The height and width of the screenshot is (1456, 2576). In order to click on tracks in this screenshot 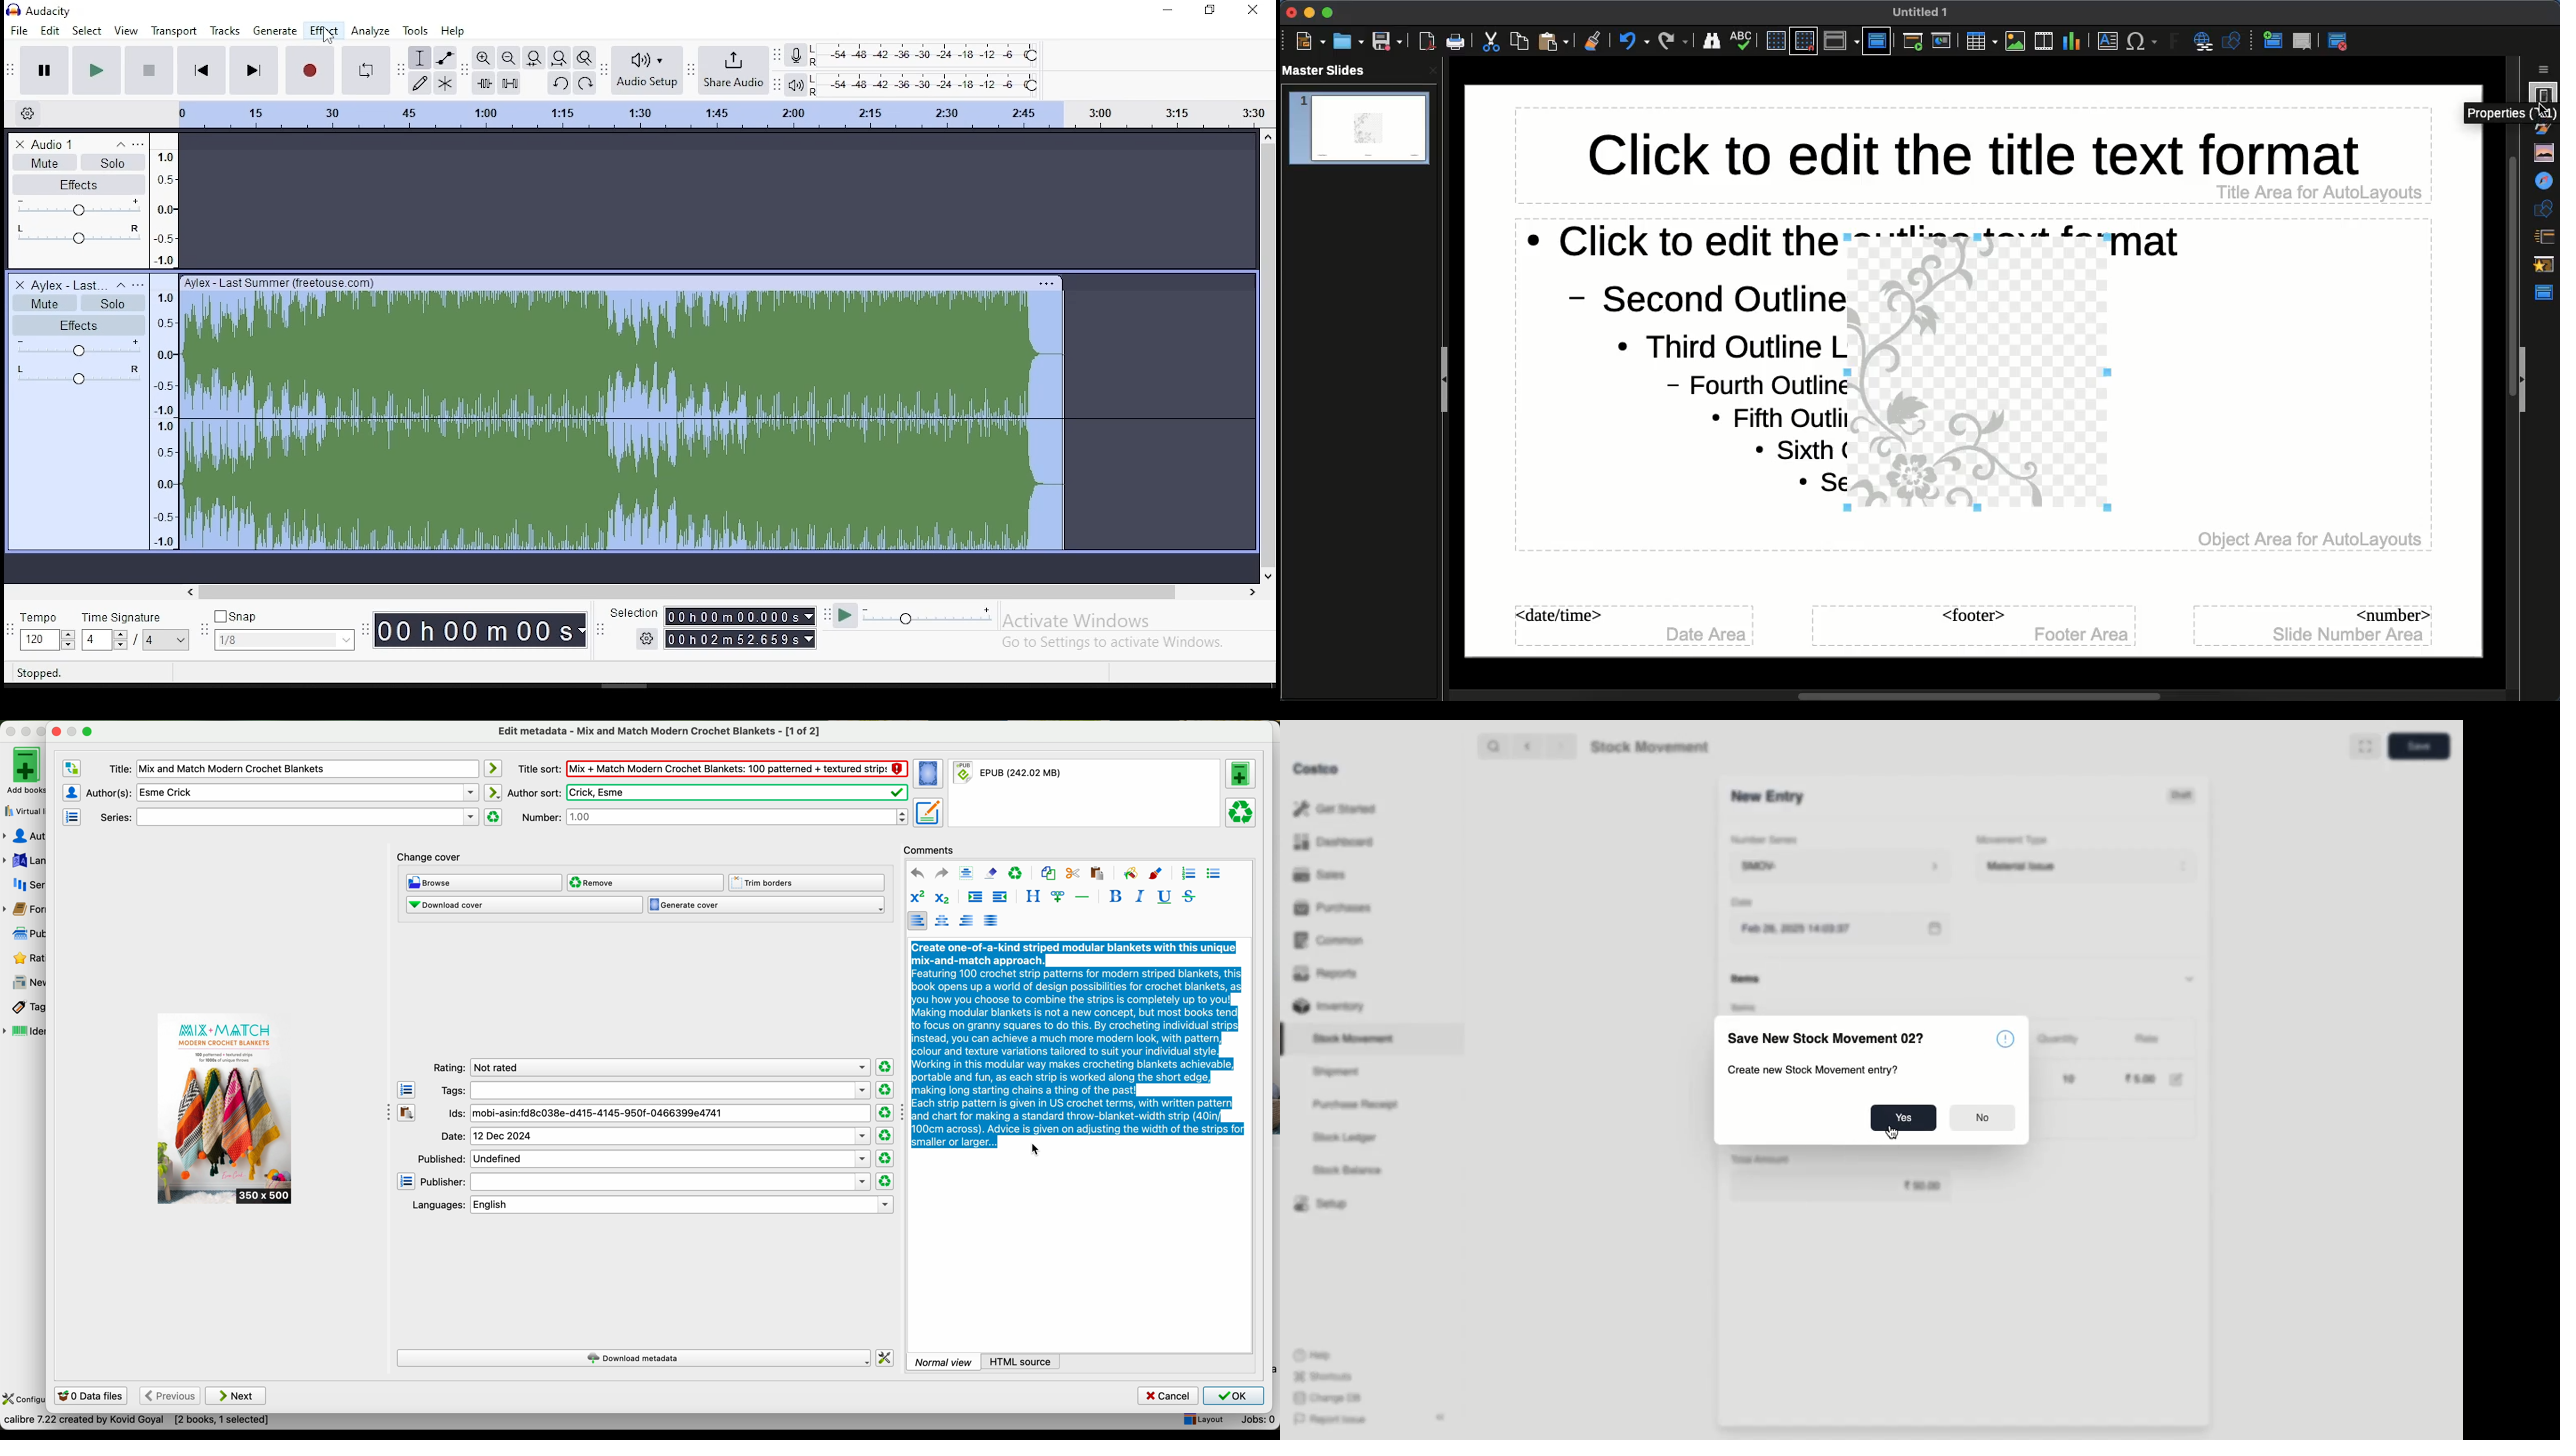, I will do `click(225, 30)`.